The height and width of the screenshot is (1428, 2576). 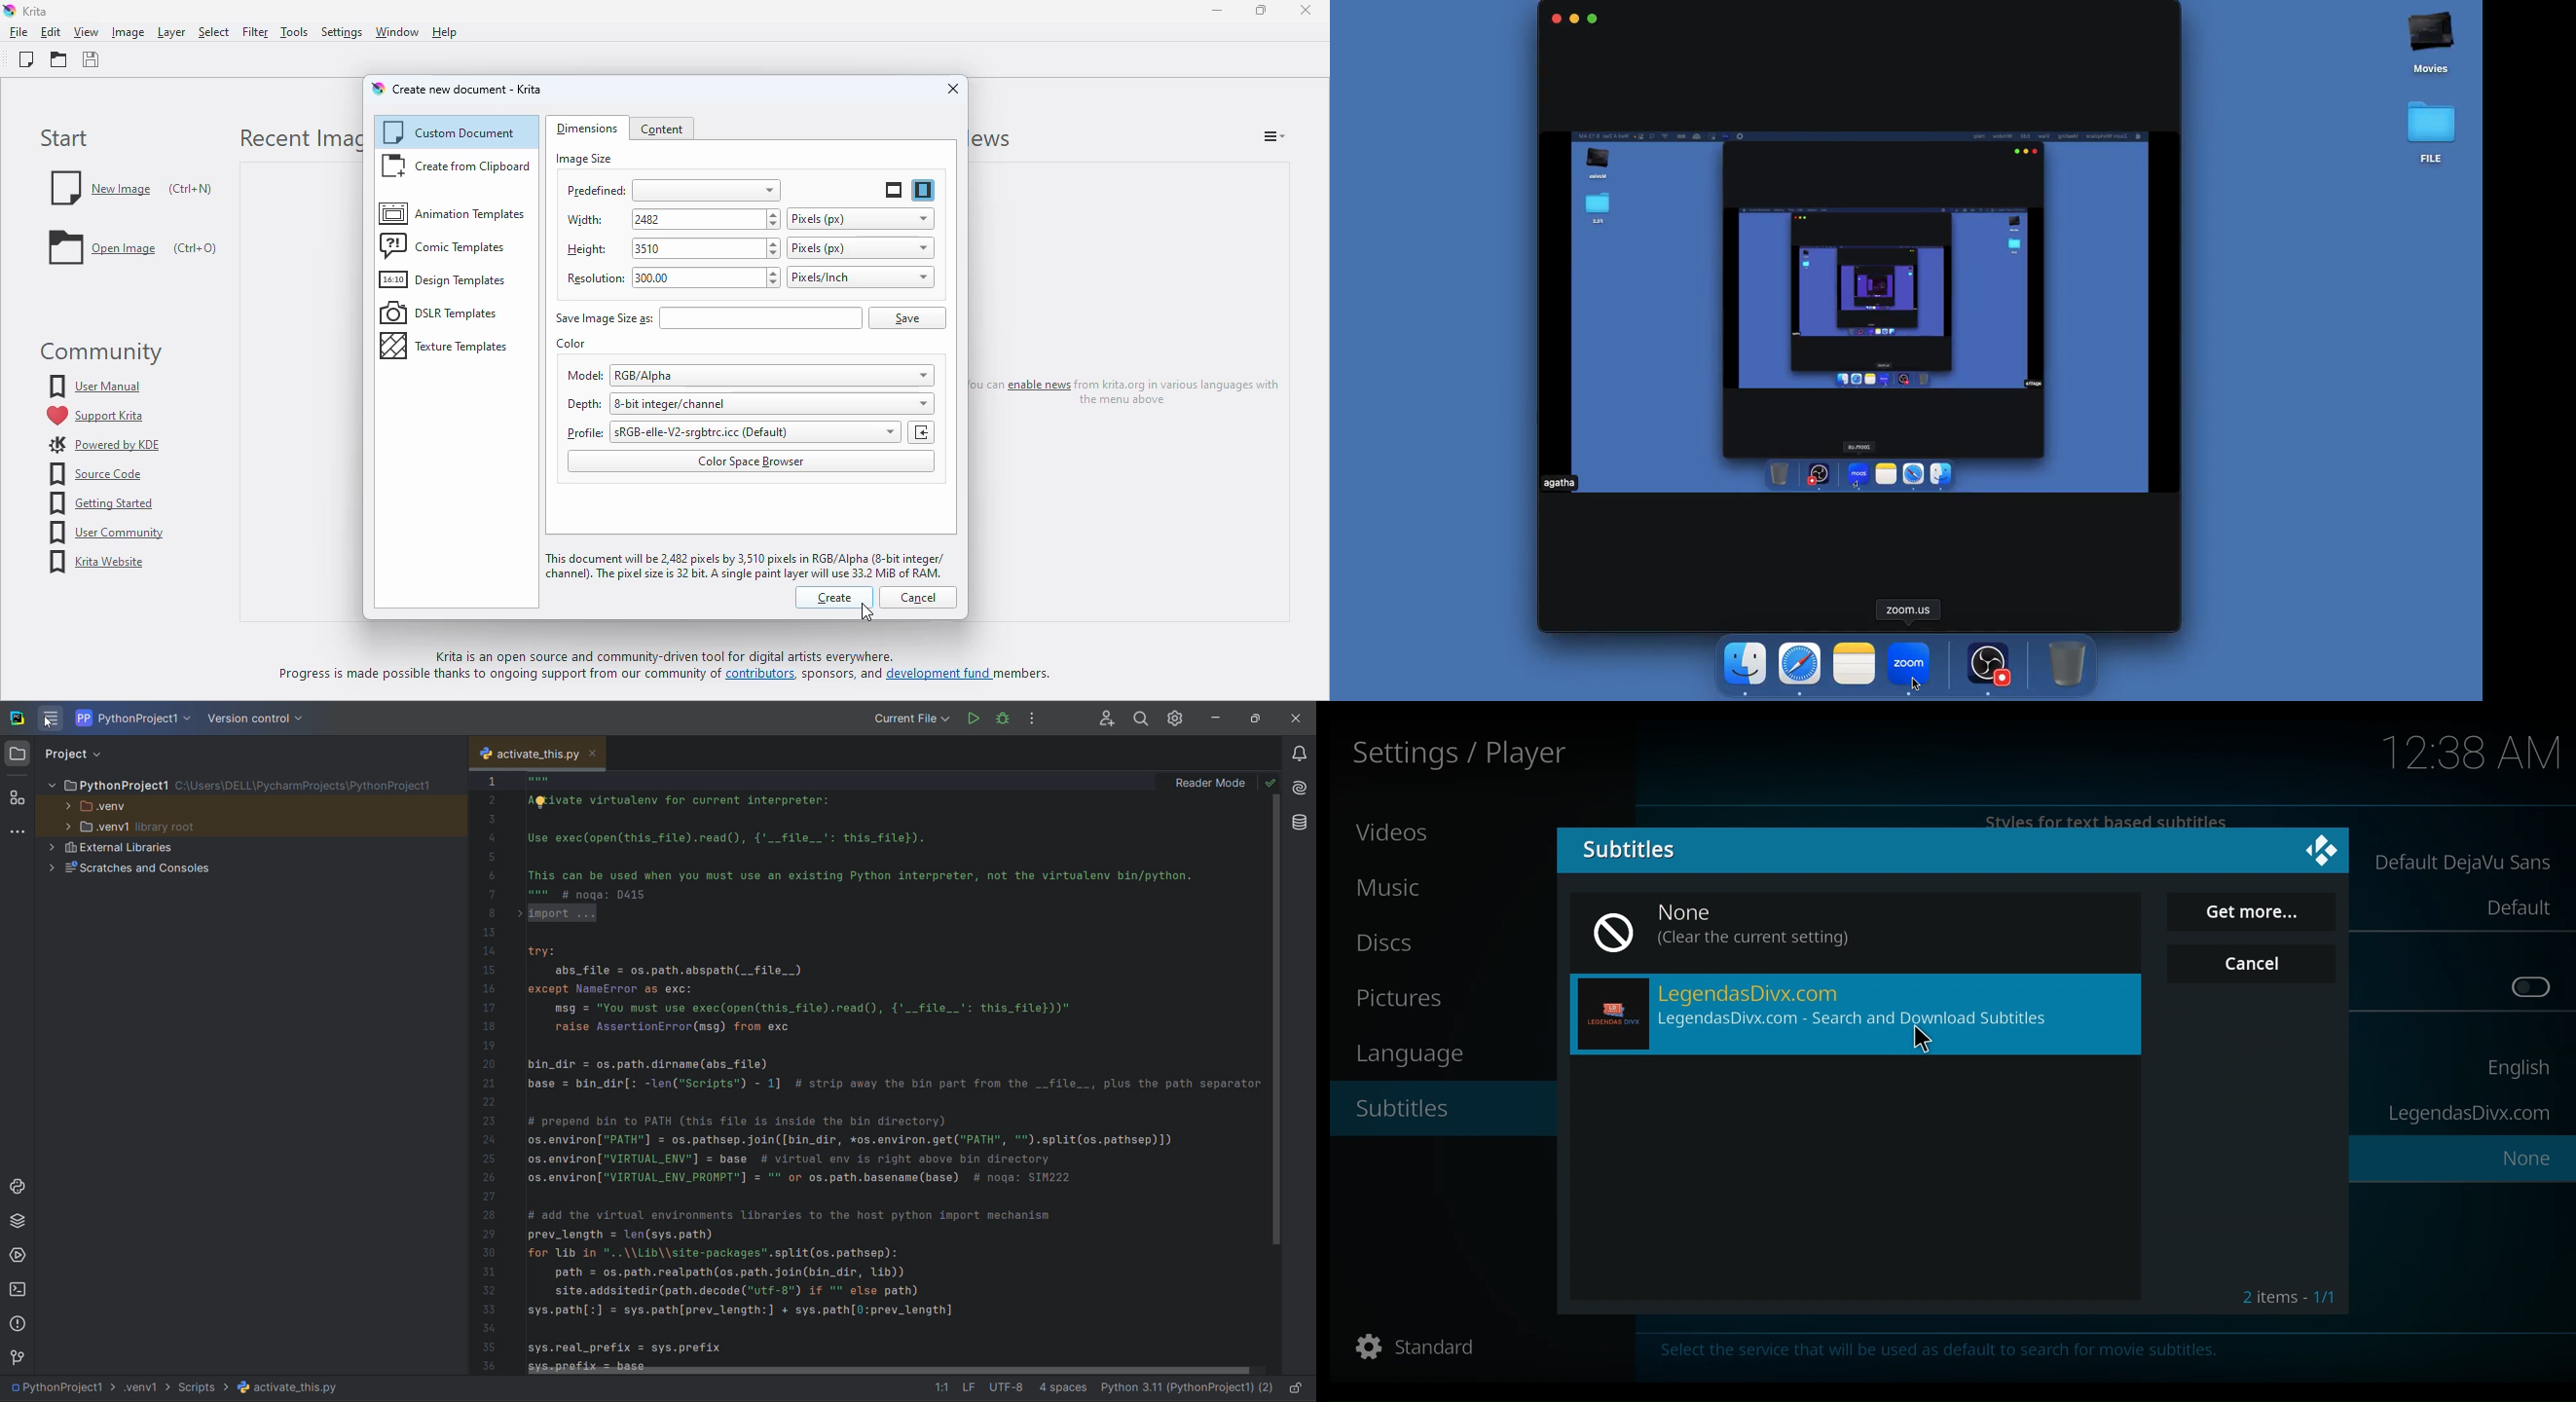 I want to click on items, so click(x=2285, y=1294).